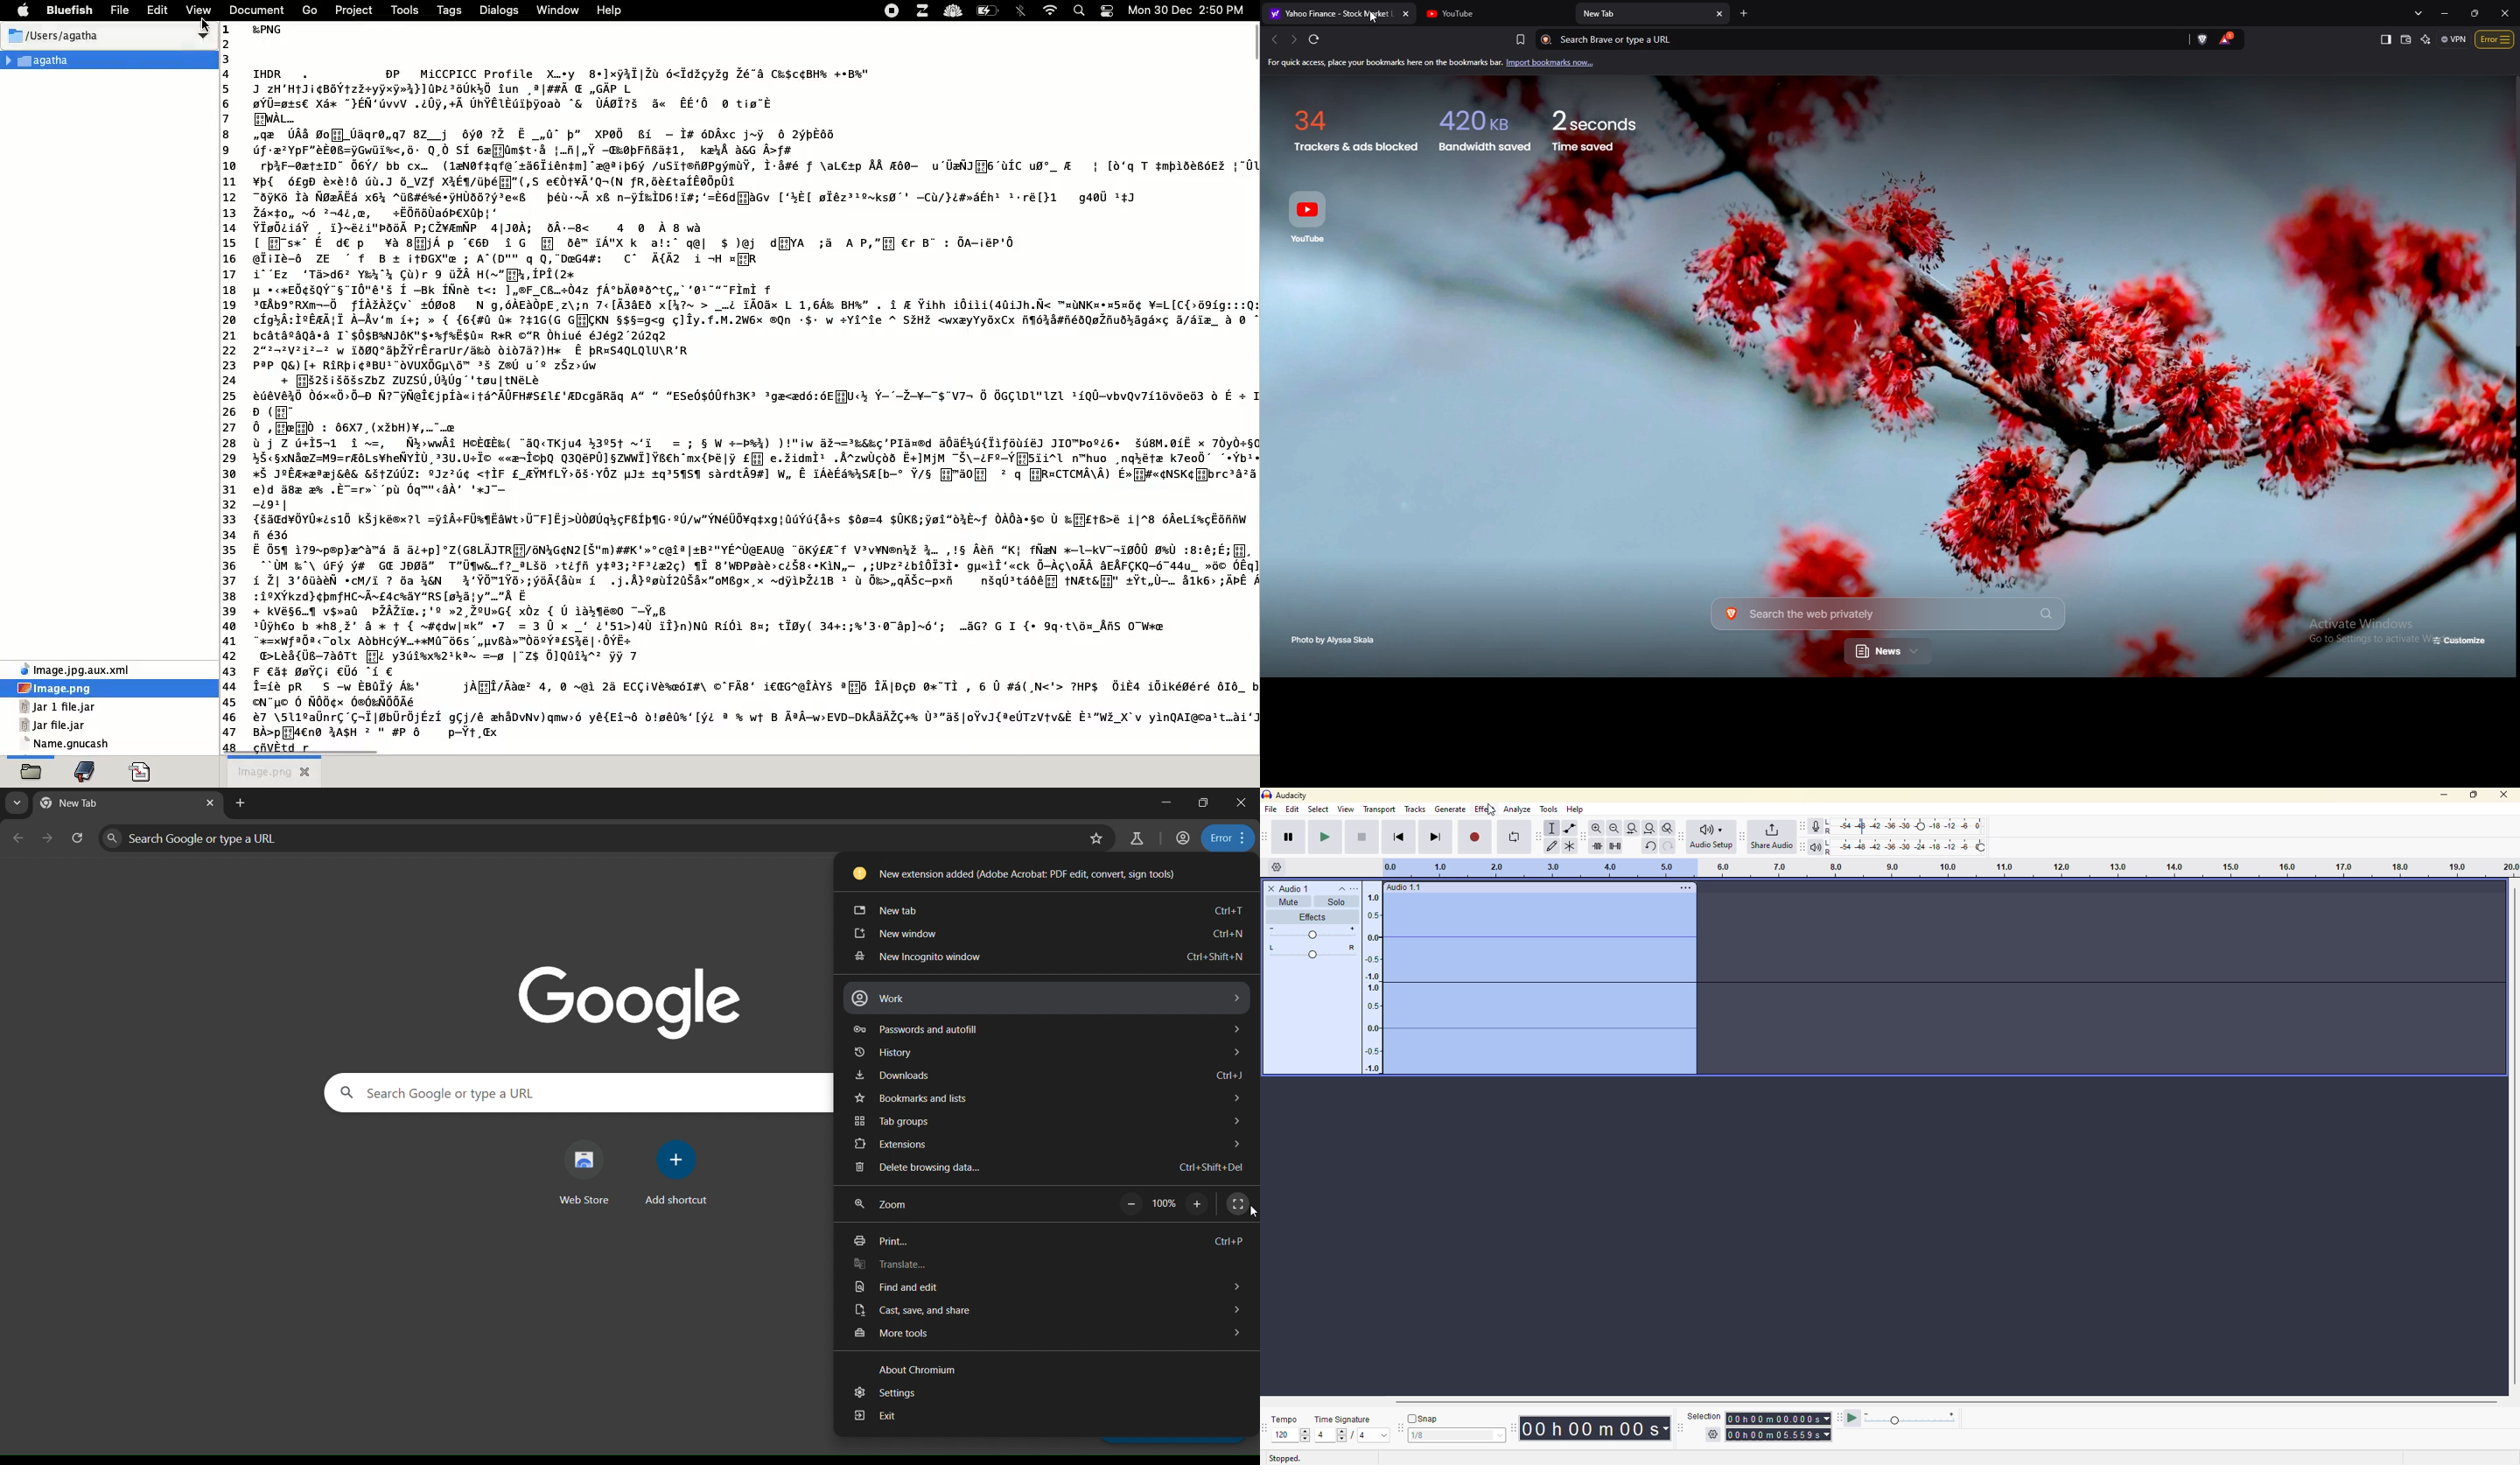 Image resolution: width=2520 pixels, height=1484 pixels. What do you see at coordinates (307, 772) in the screenshot?
I see `close` at bounding box center [307, 772].